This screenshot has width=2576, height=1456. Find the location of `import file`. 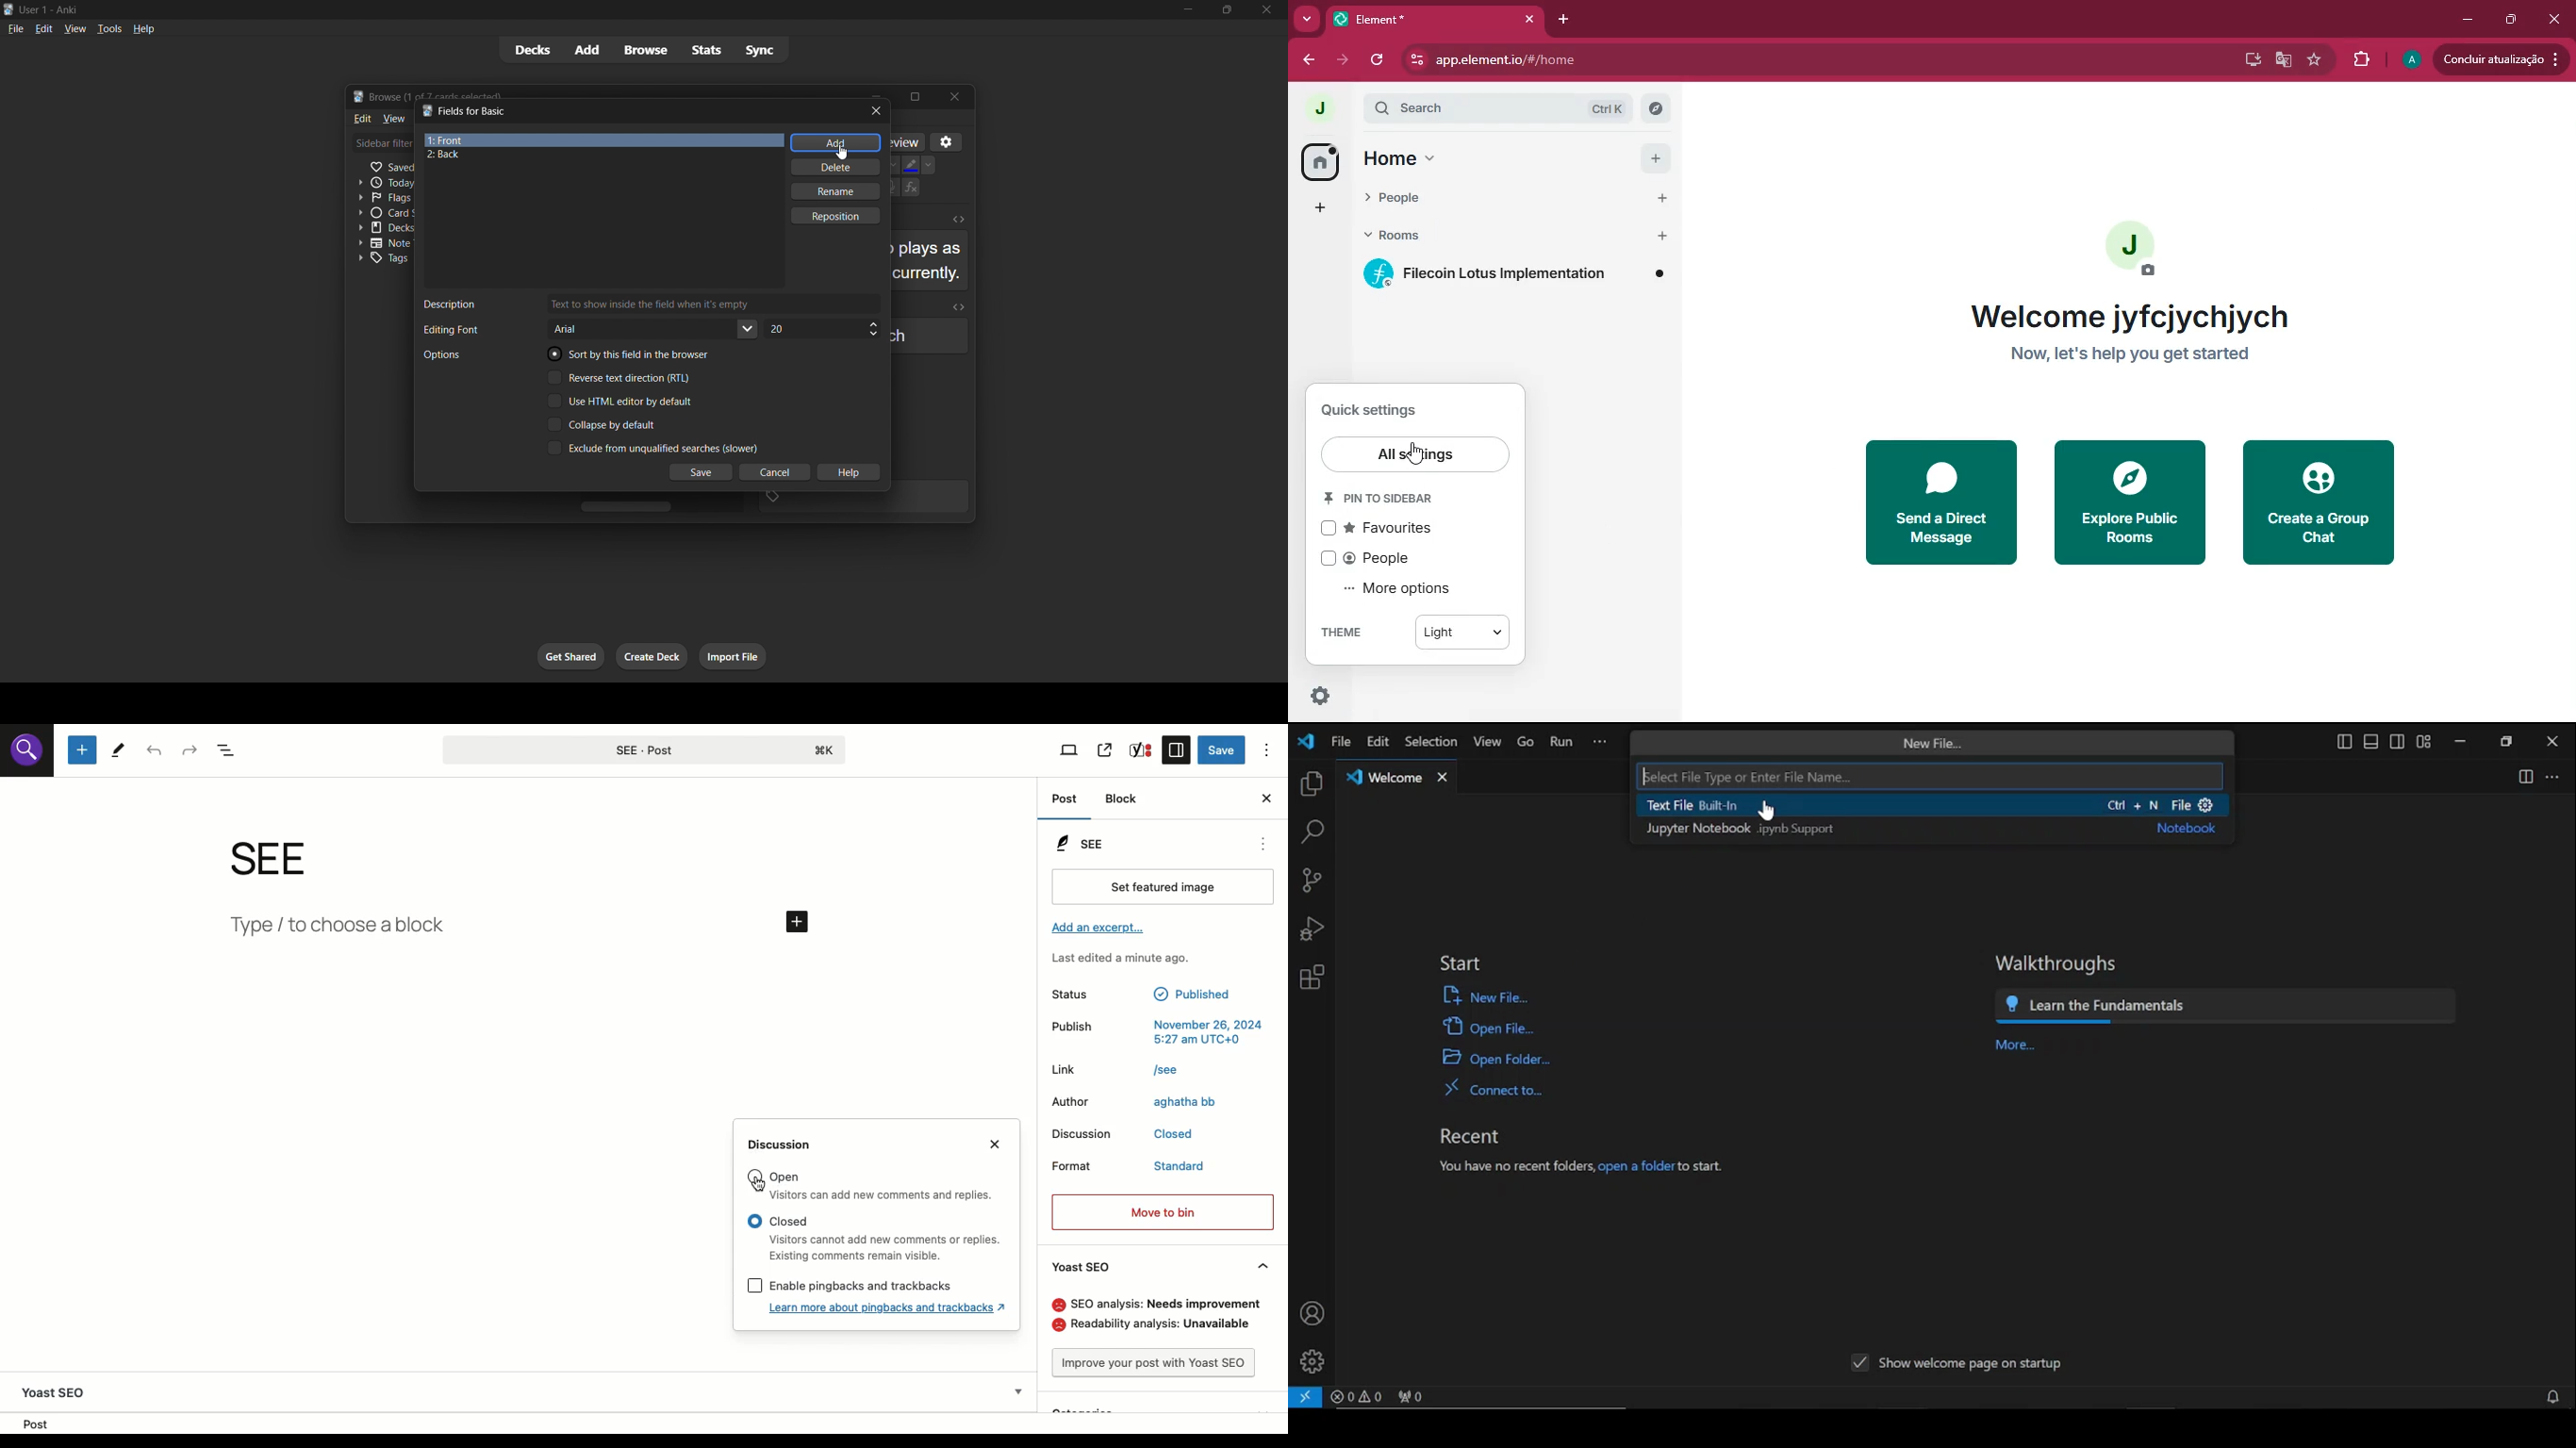

import file is located at coordinates (737, 656).